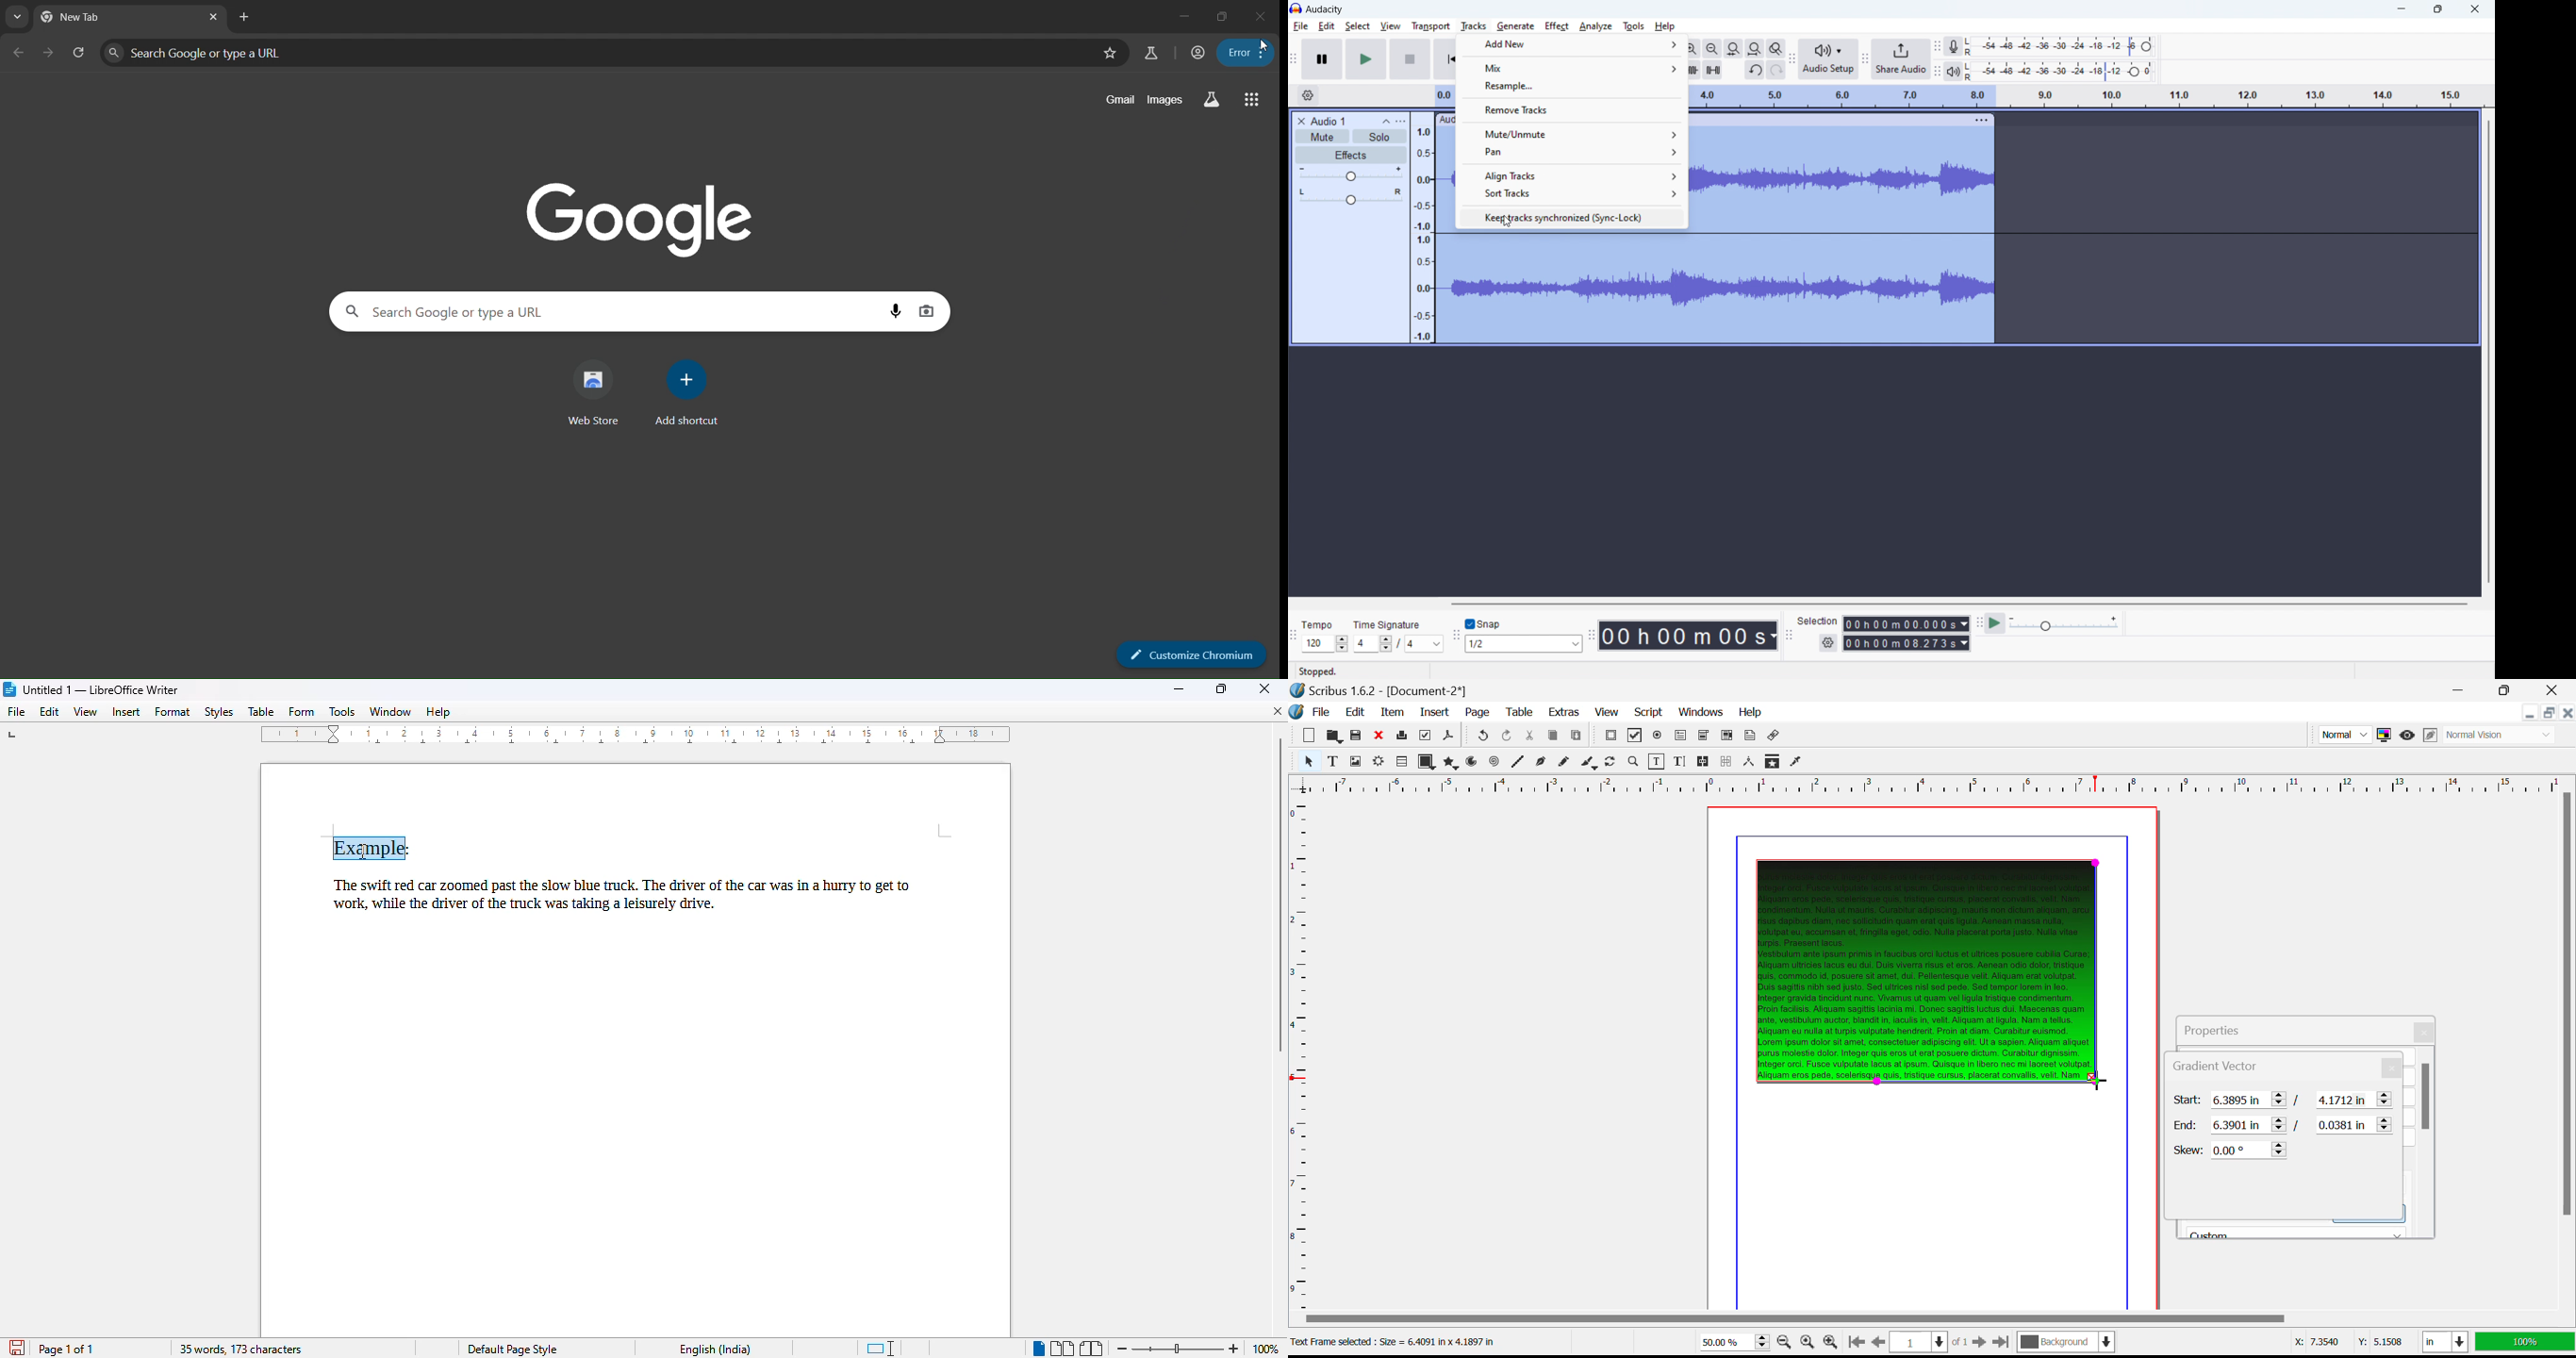 The image size is (2576, 1372). Describe the element at coordinates (641, 907) in the screenshot. I see ` The swift red car zoomed past the slow blue truck. The driver of the car was in a hurry to get to work, while the driver of the truck was taking a leisurely drive.` at that location.